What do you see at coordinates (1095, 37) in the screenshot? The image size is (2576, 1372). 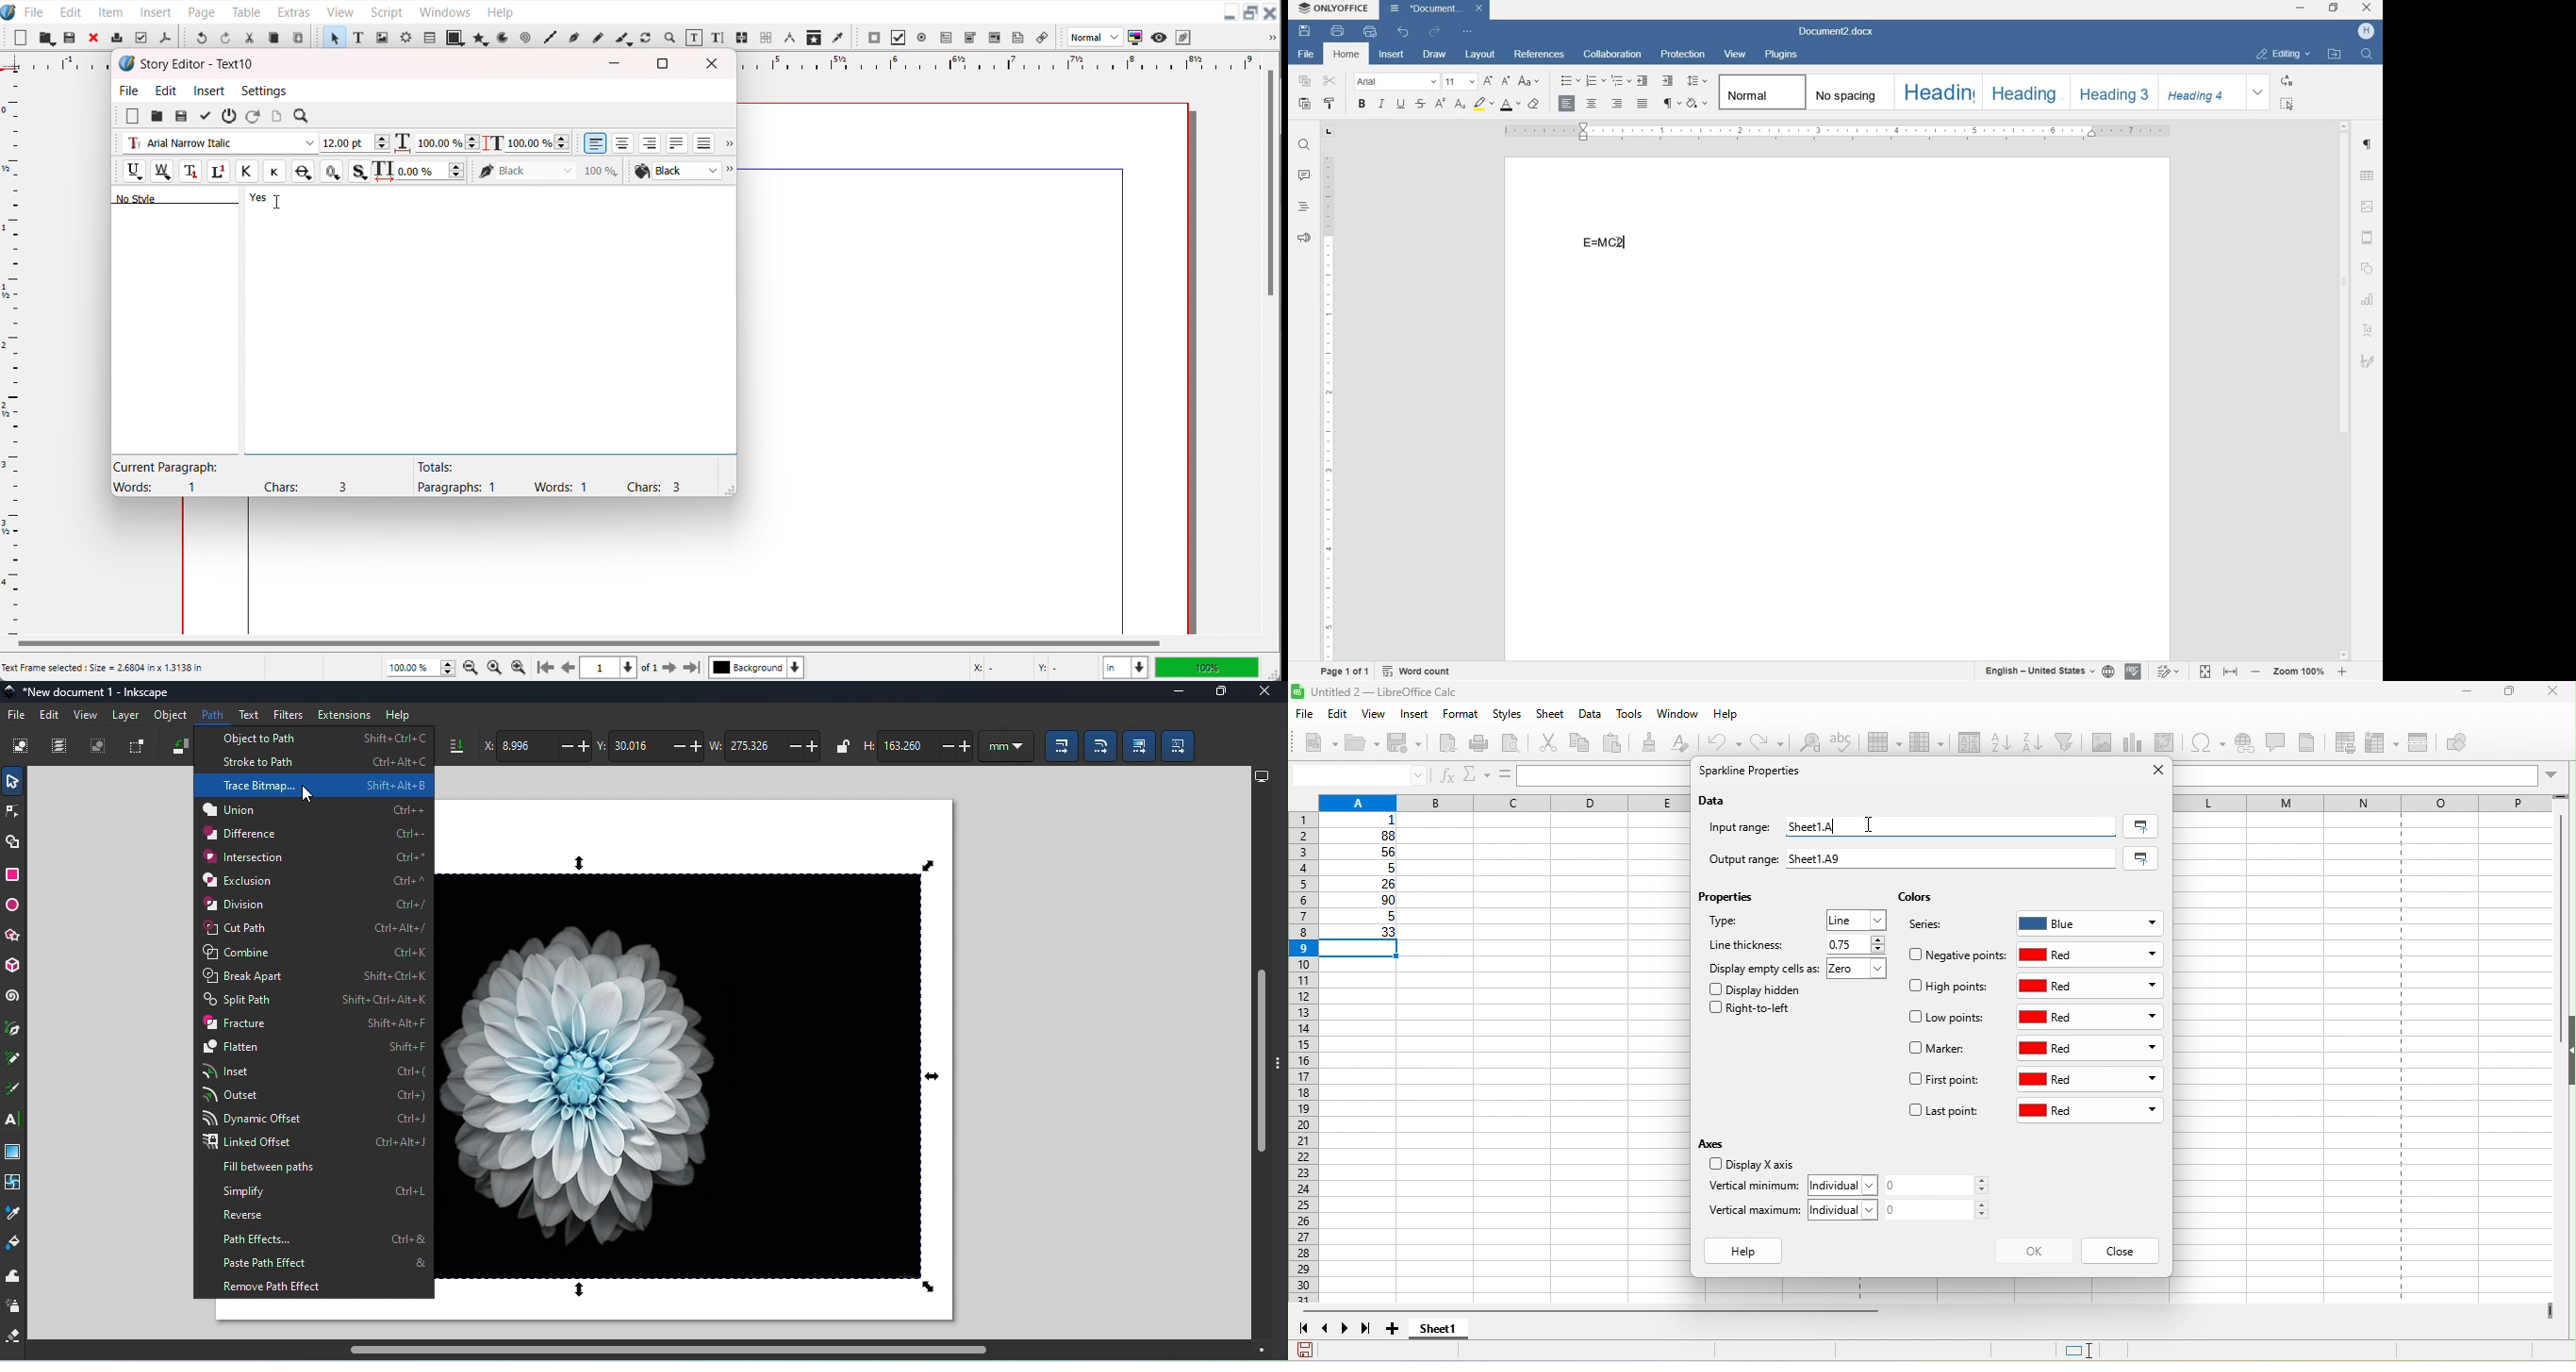 I see `Image preview quality` at bounding box center [1095, 37].